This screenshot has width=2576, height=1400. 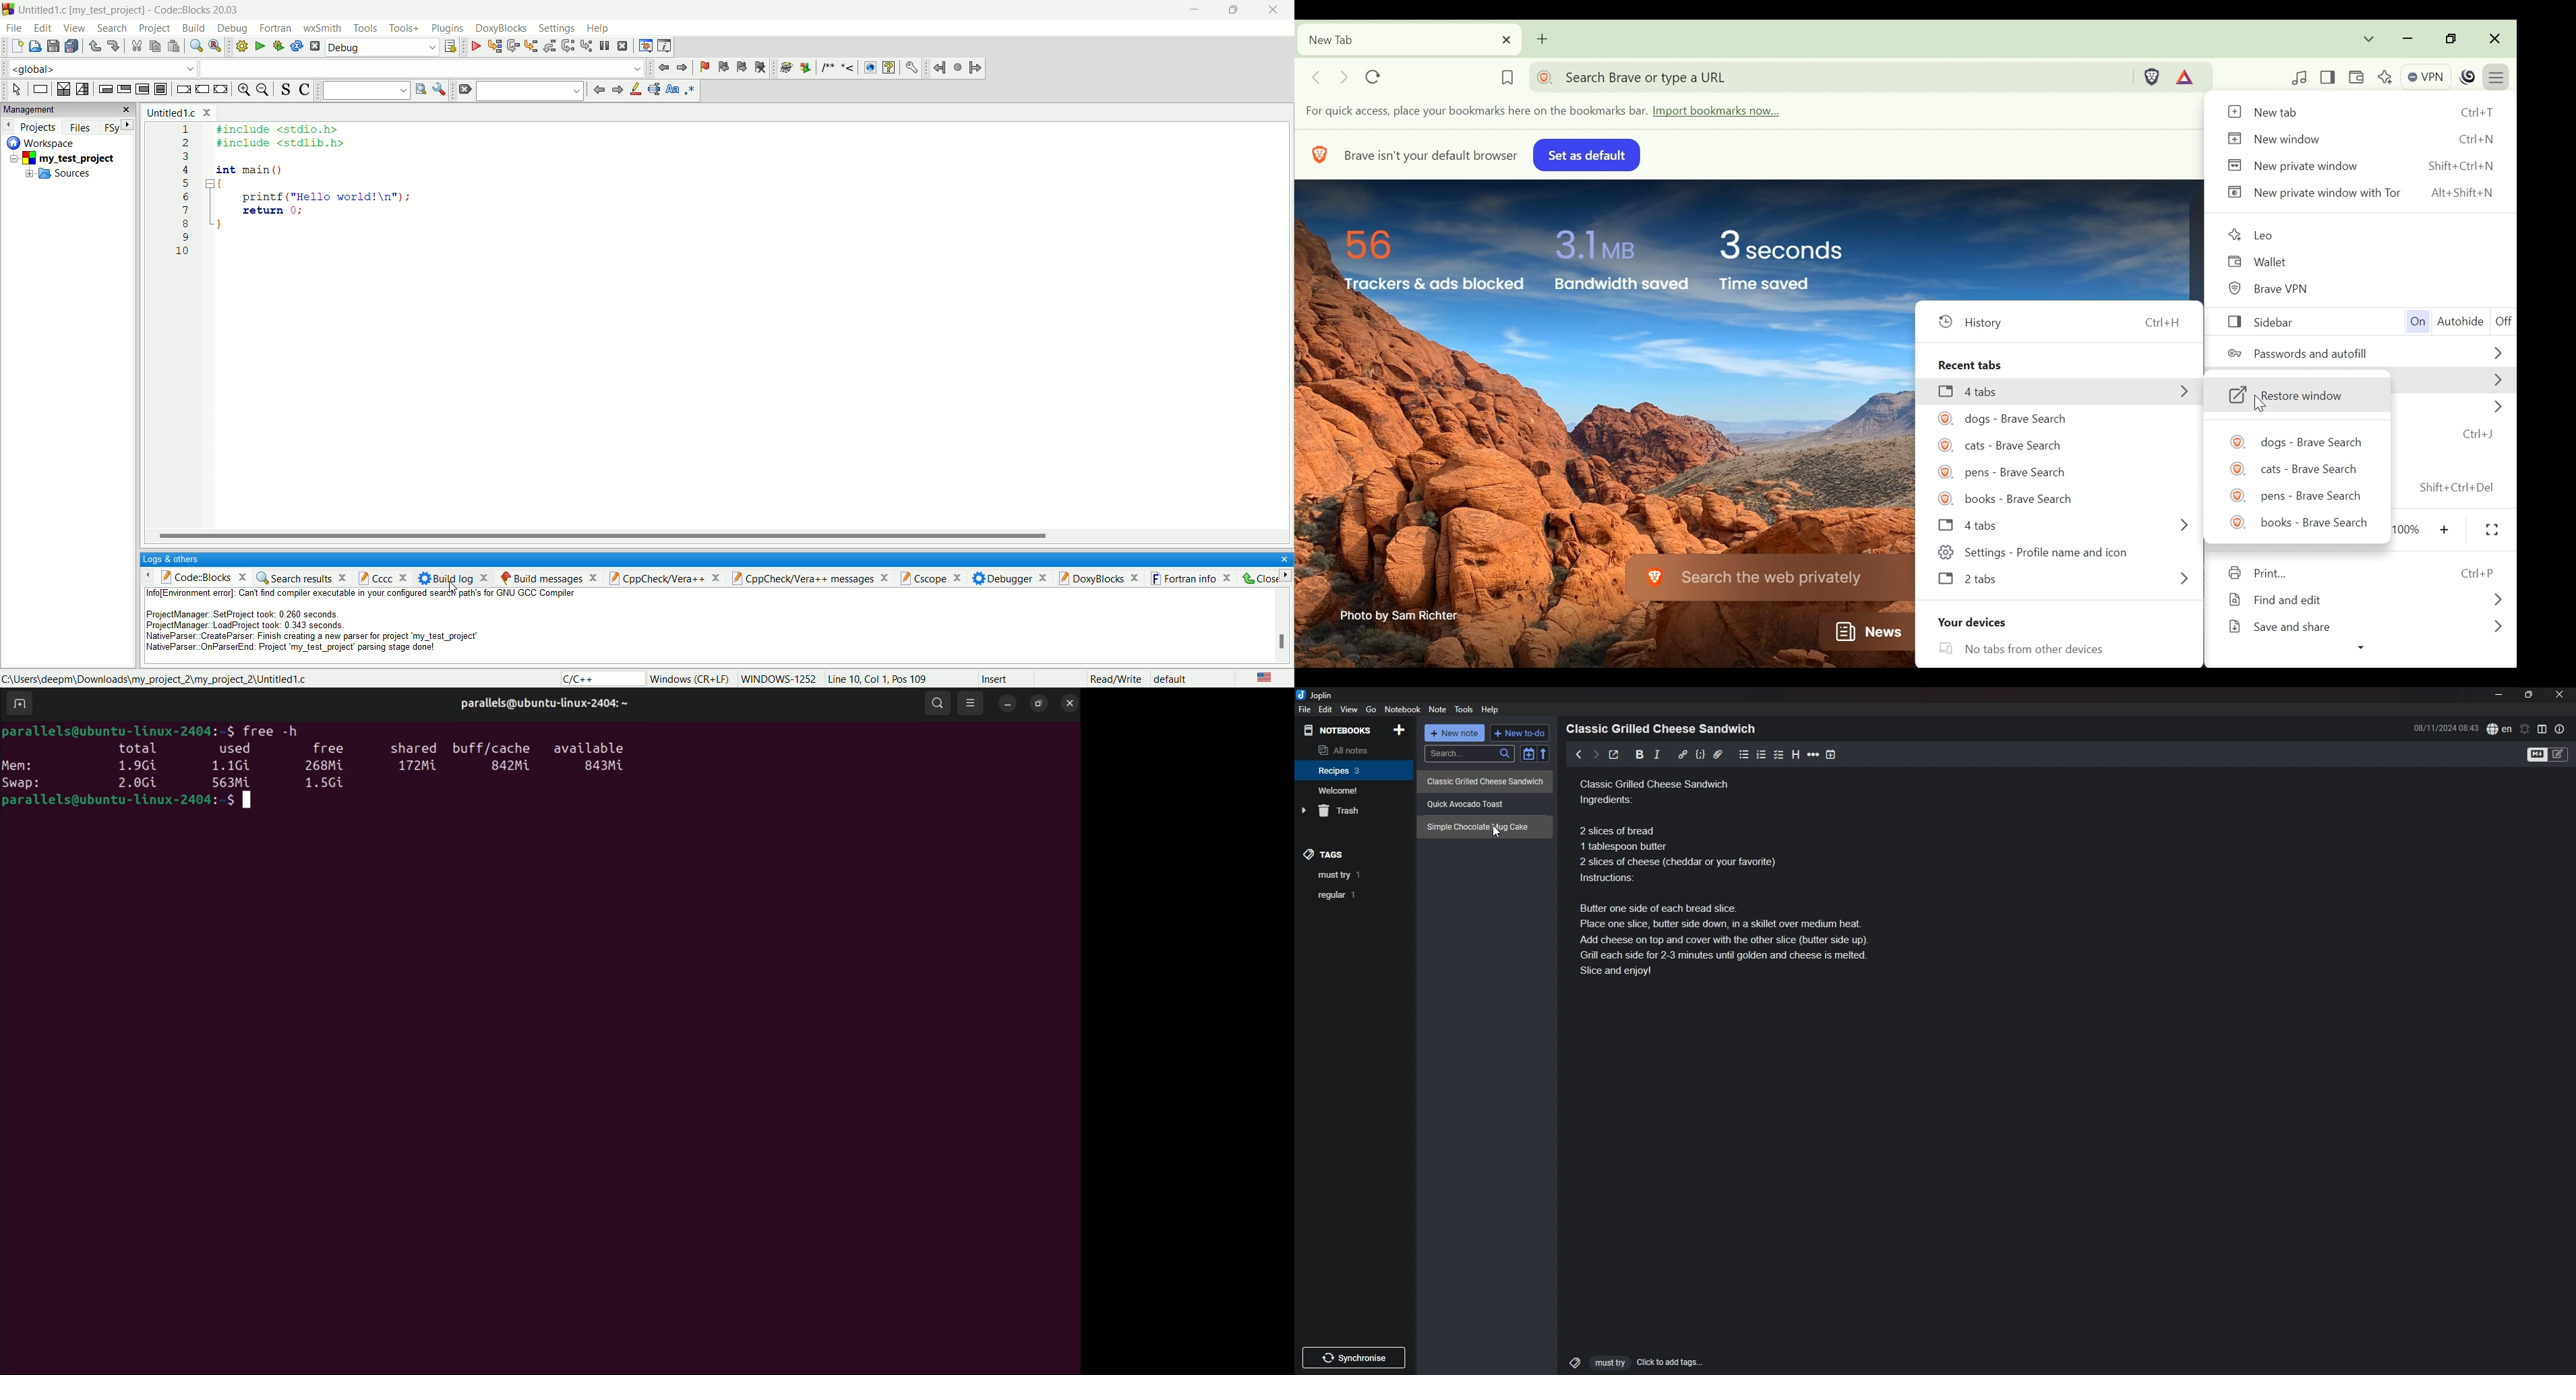 What do you see at coordinates (543, 703) in the screenshot?
I see `parallels@ubuntu-linux-2404:~` at bounding box center [543, 703].